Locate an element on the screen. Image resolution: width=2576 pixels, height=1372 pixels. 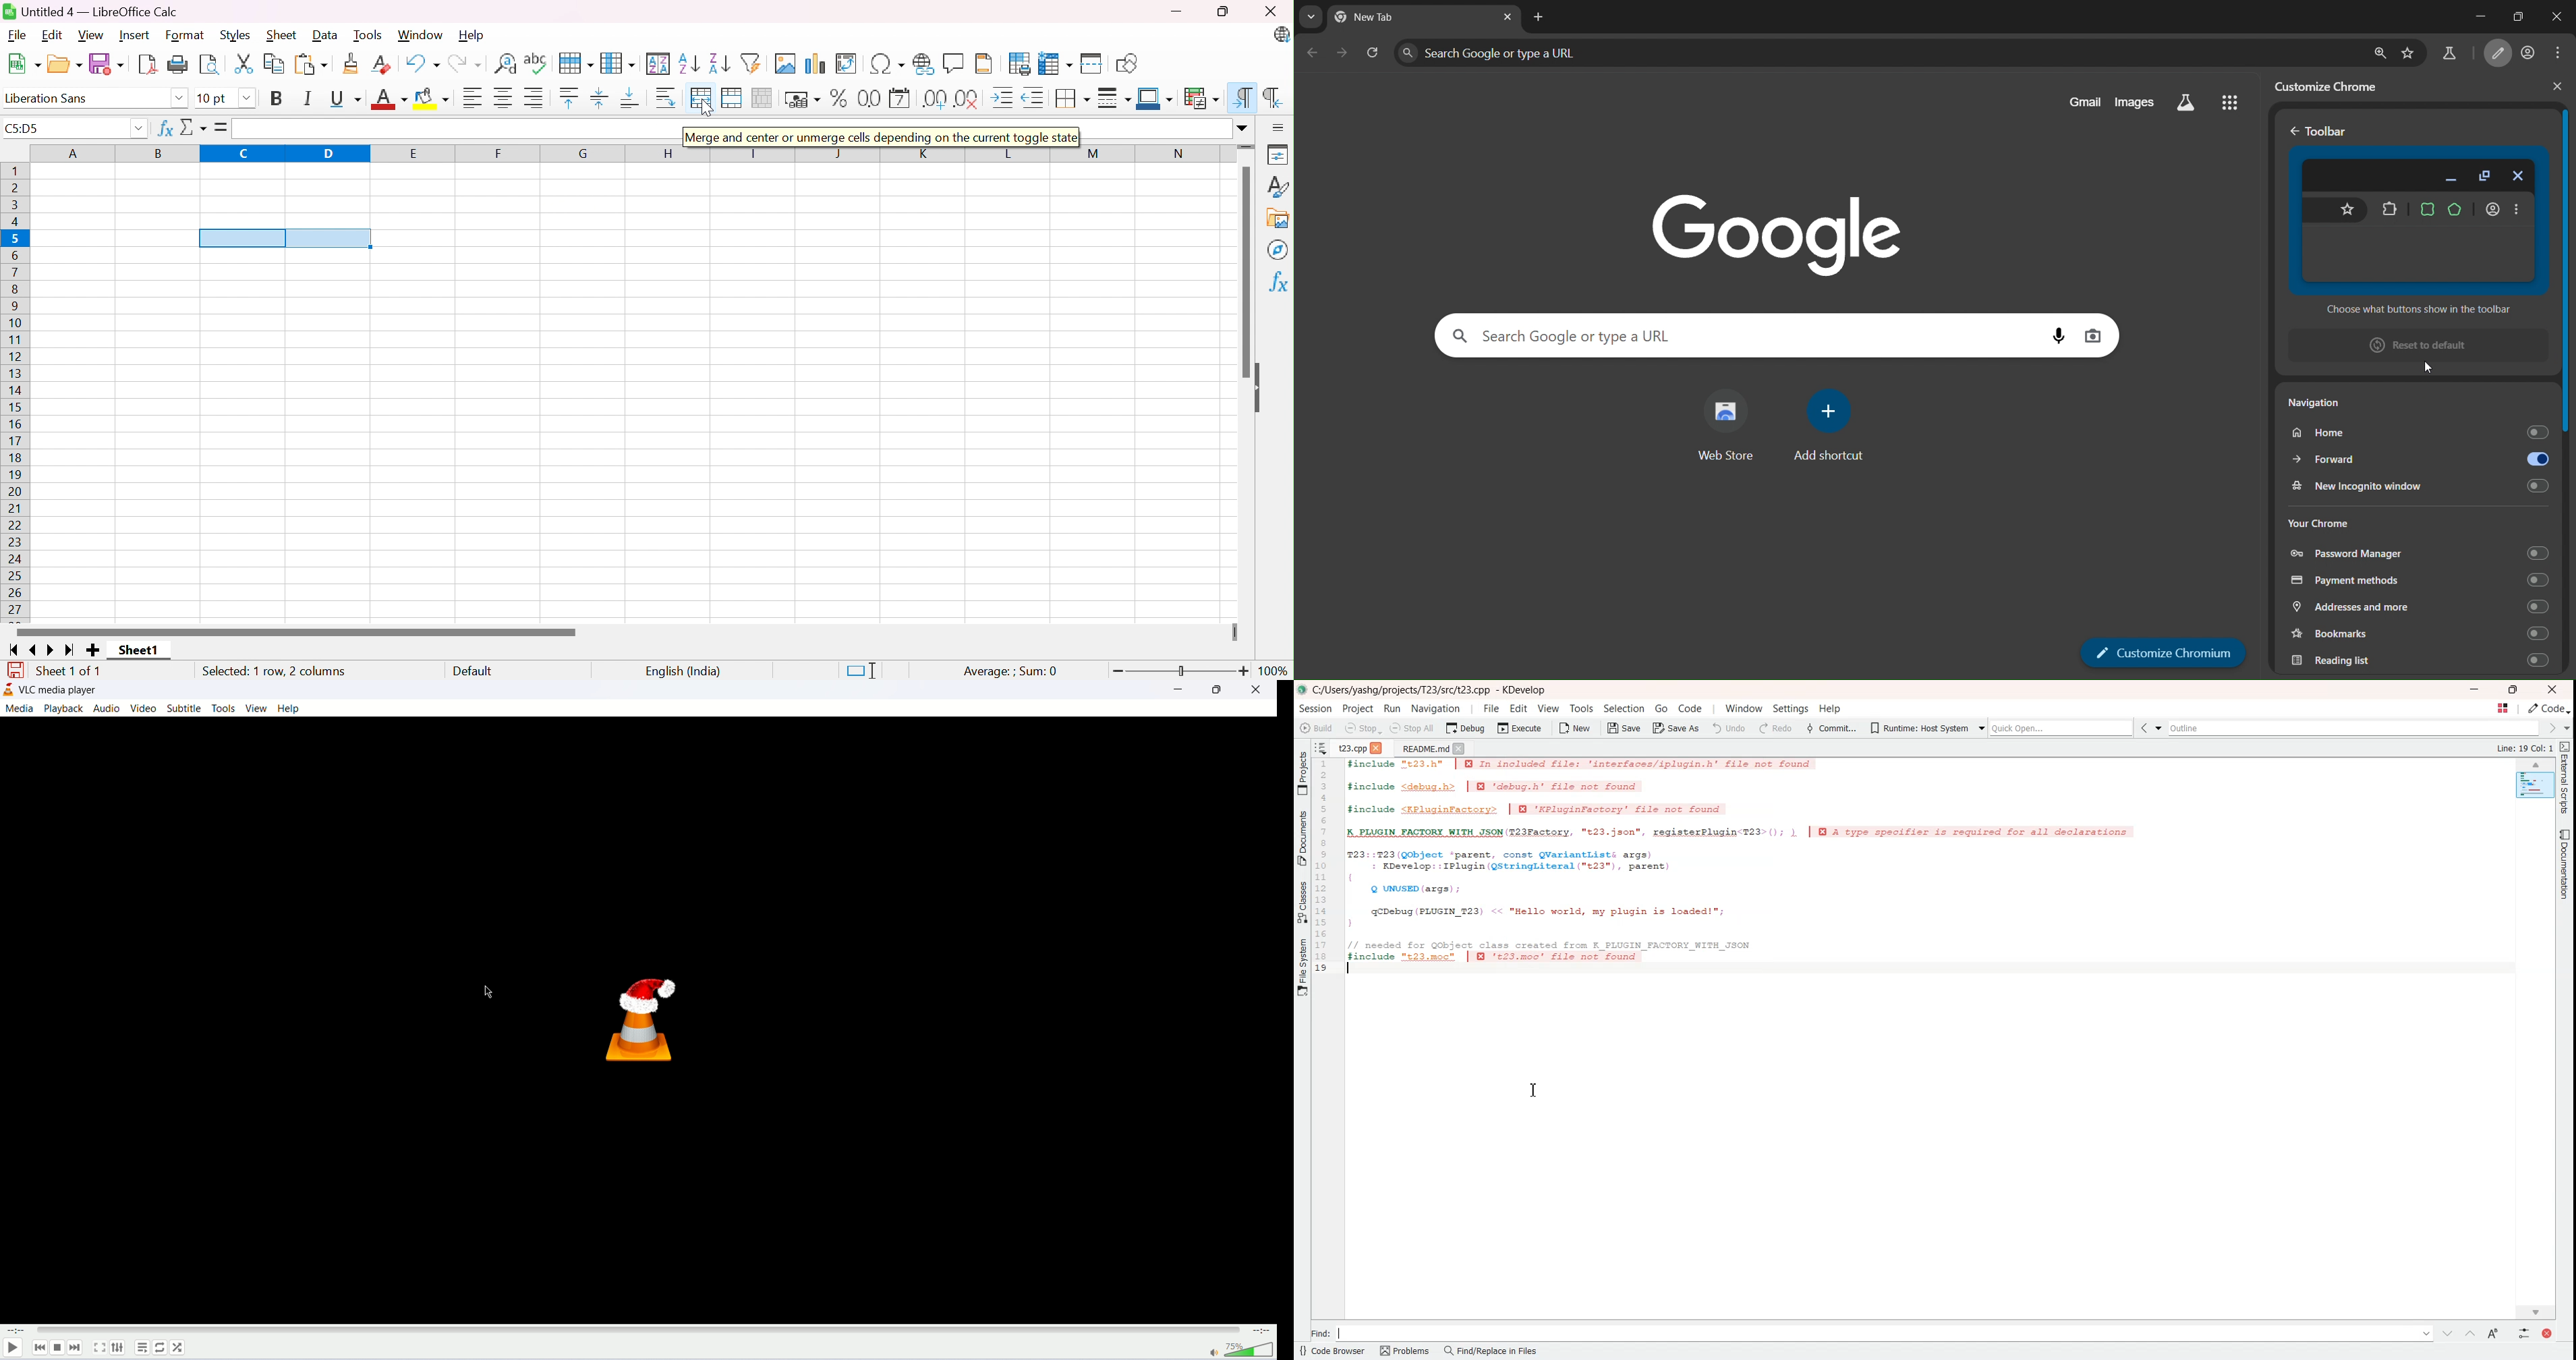
images is located at coordinates (2133, 102).